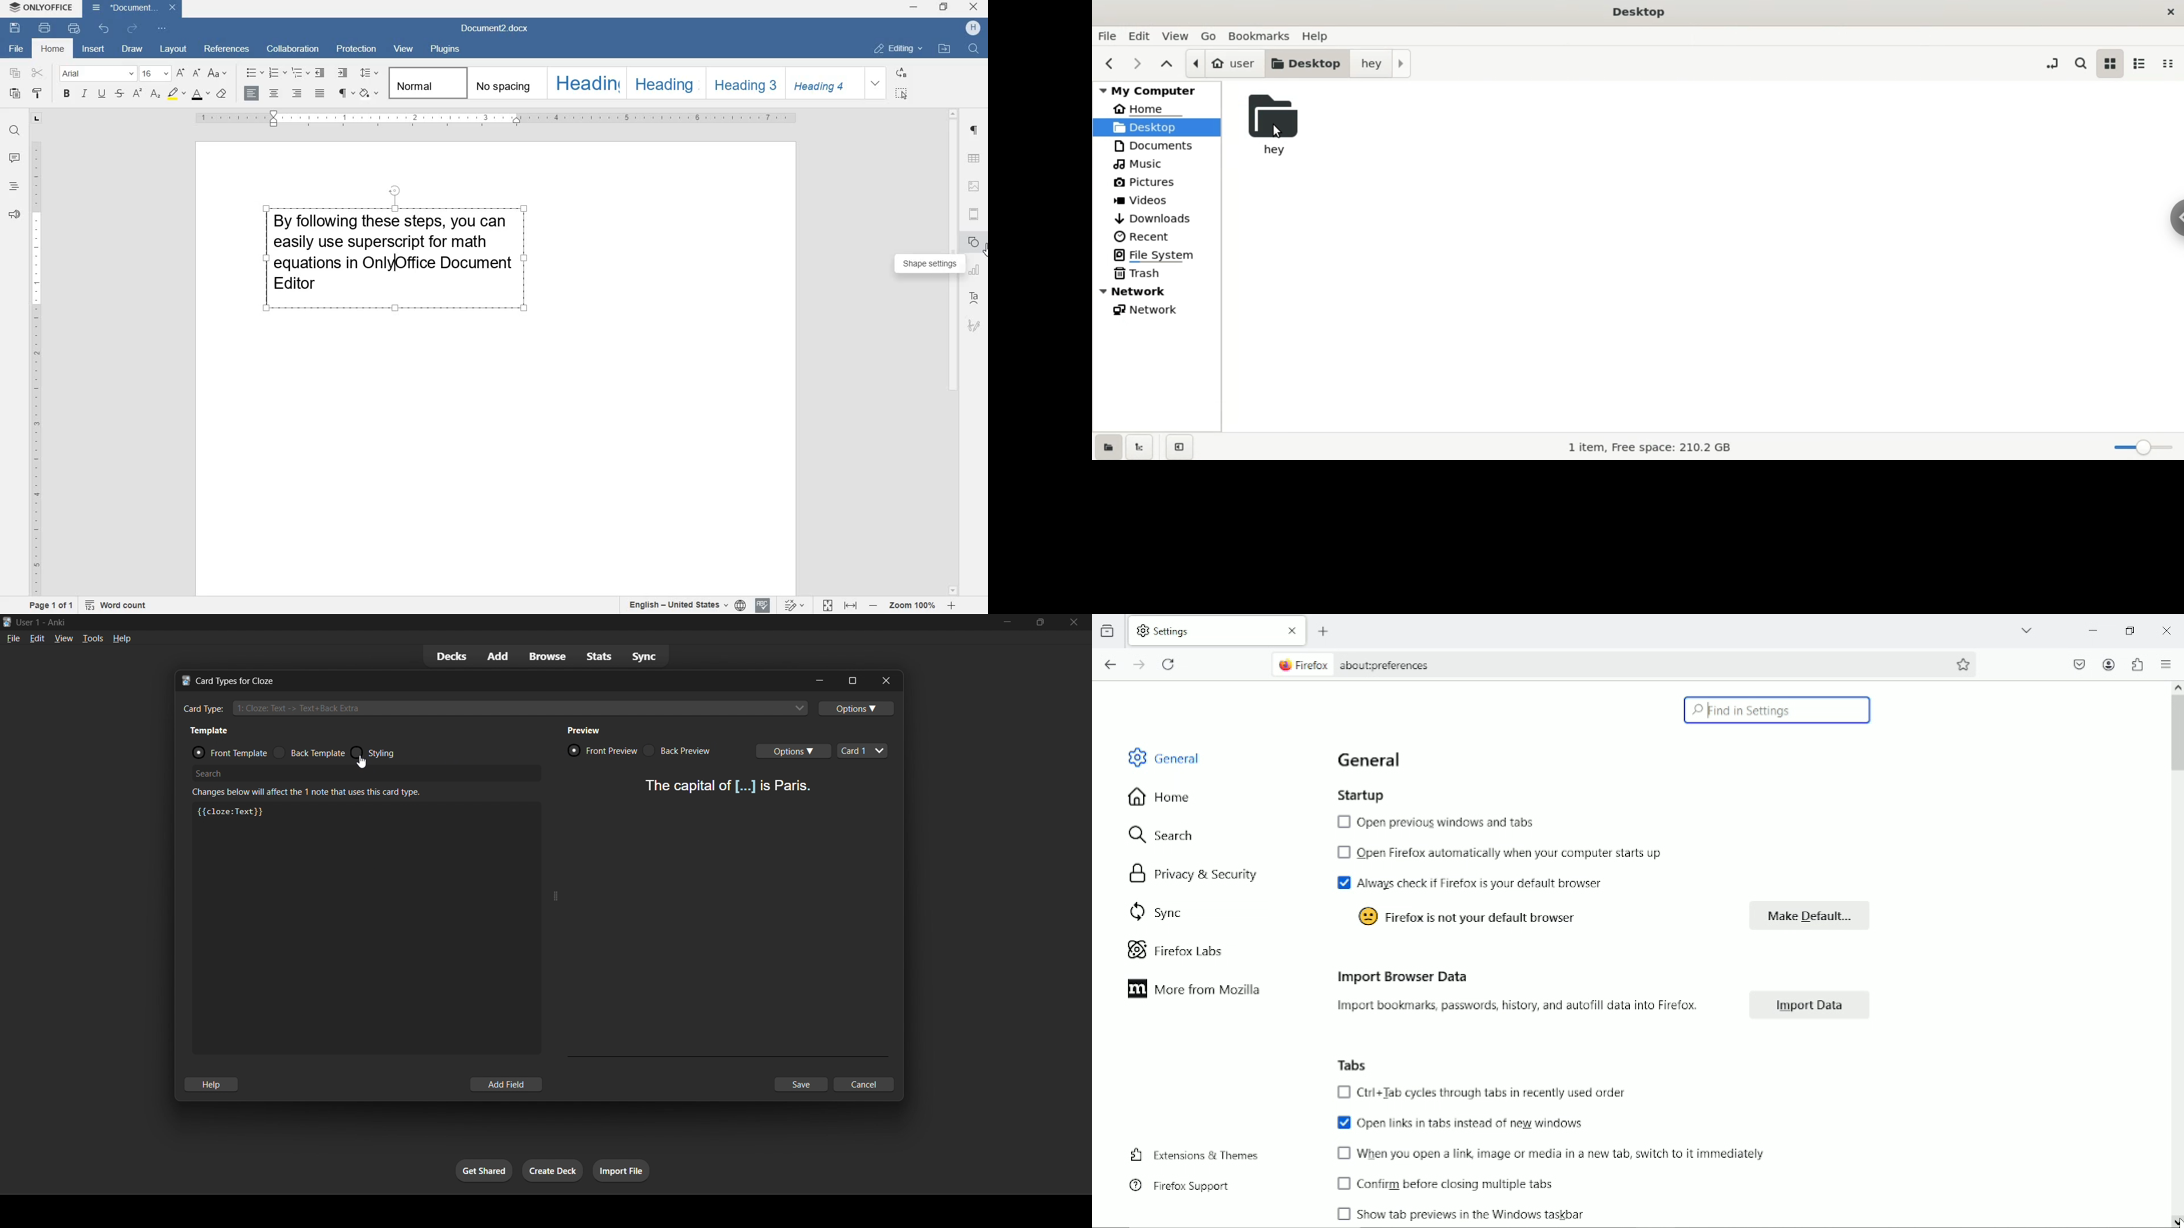 This screenshot has width=2184, height=1232. What do you see at coordinates (13, 638) in the screenshot?
I see `file` at bounding box center [13, 638].